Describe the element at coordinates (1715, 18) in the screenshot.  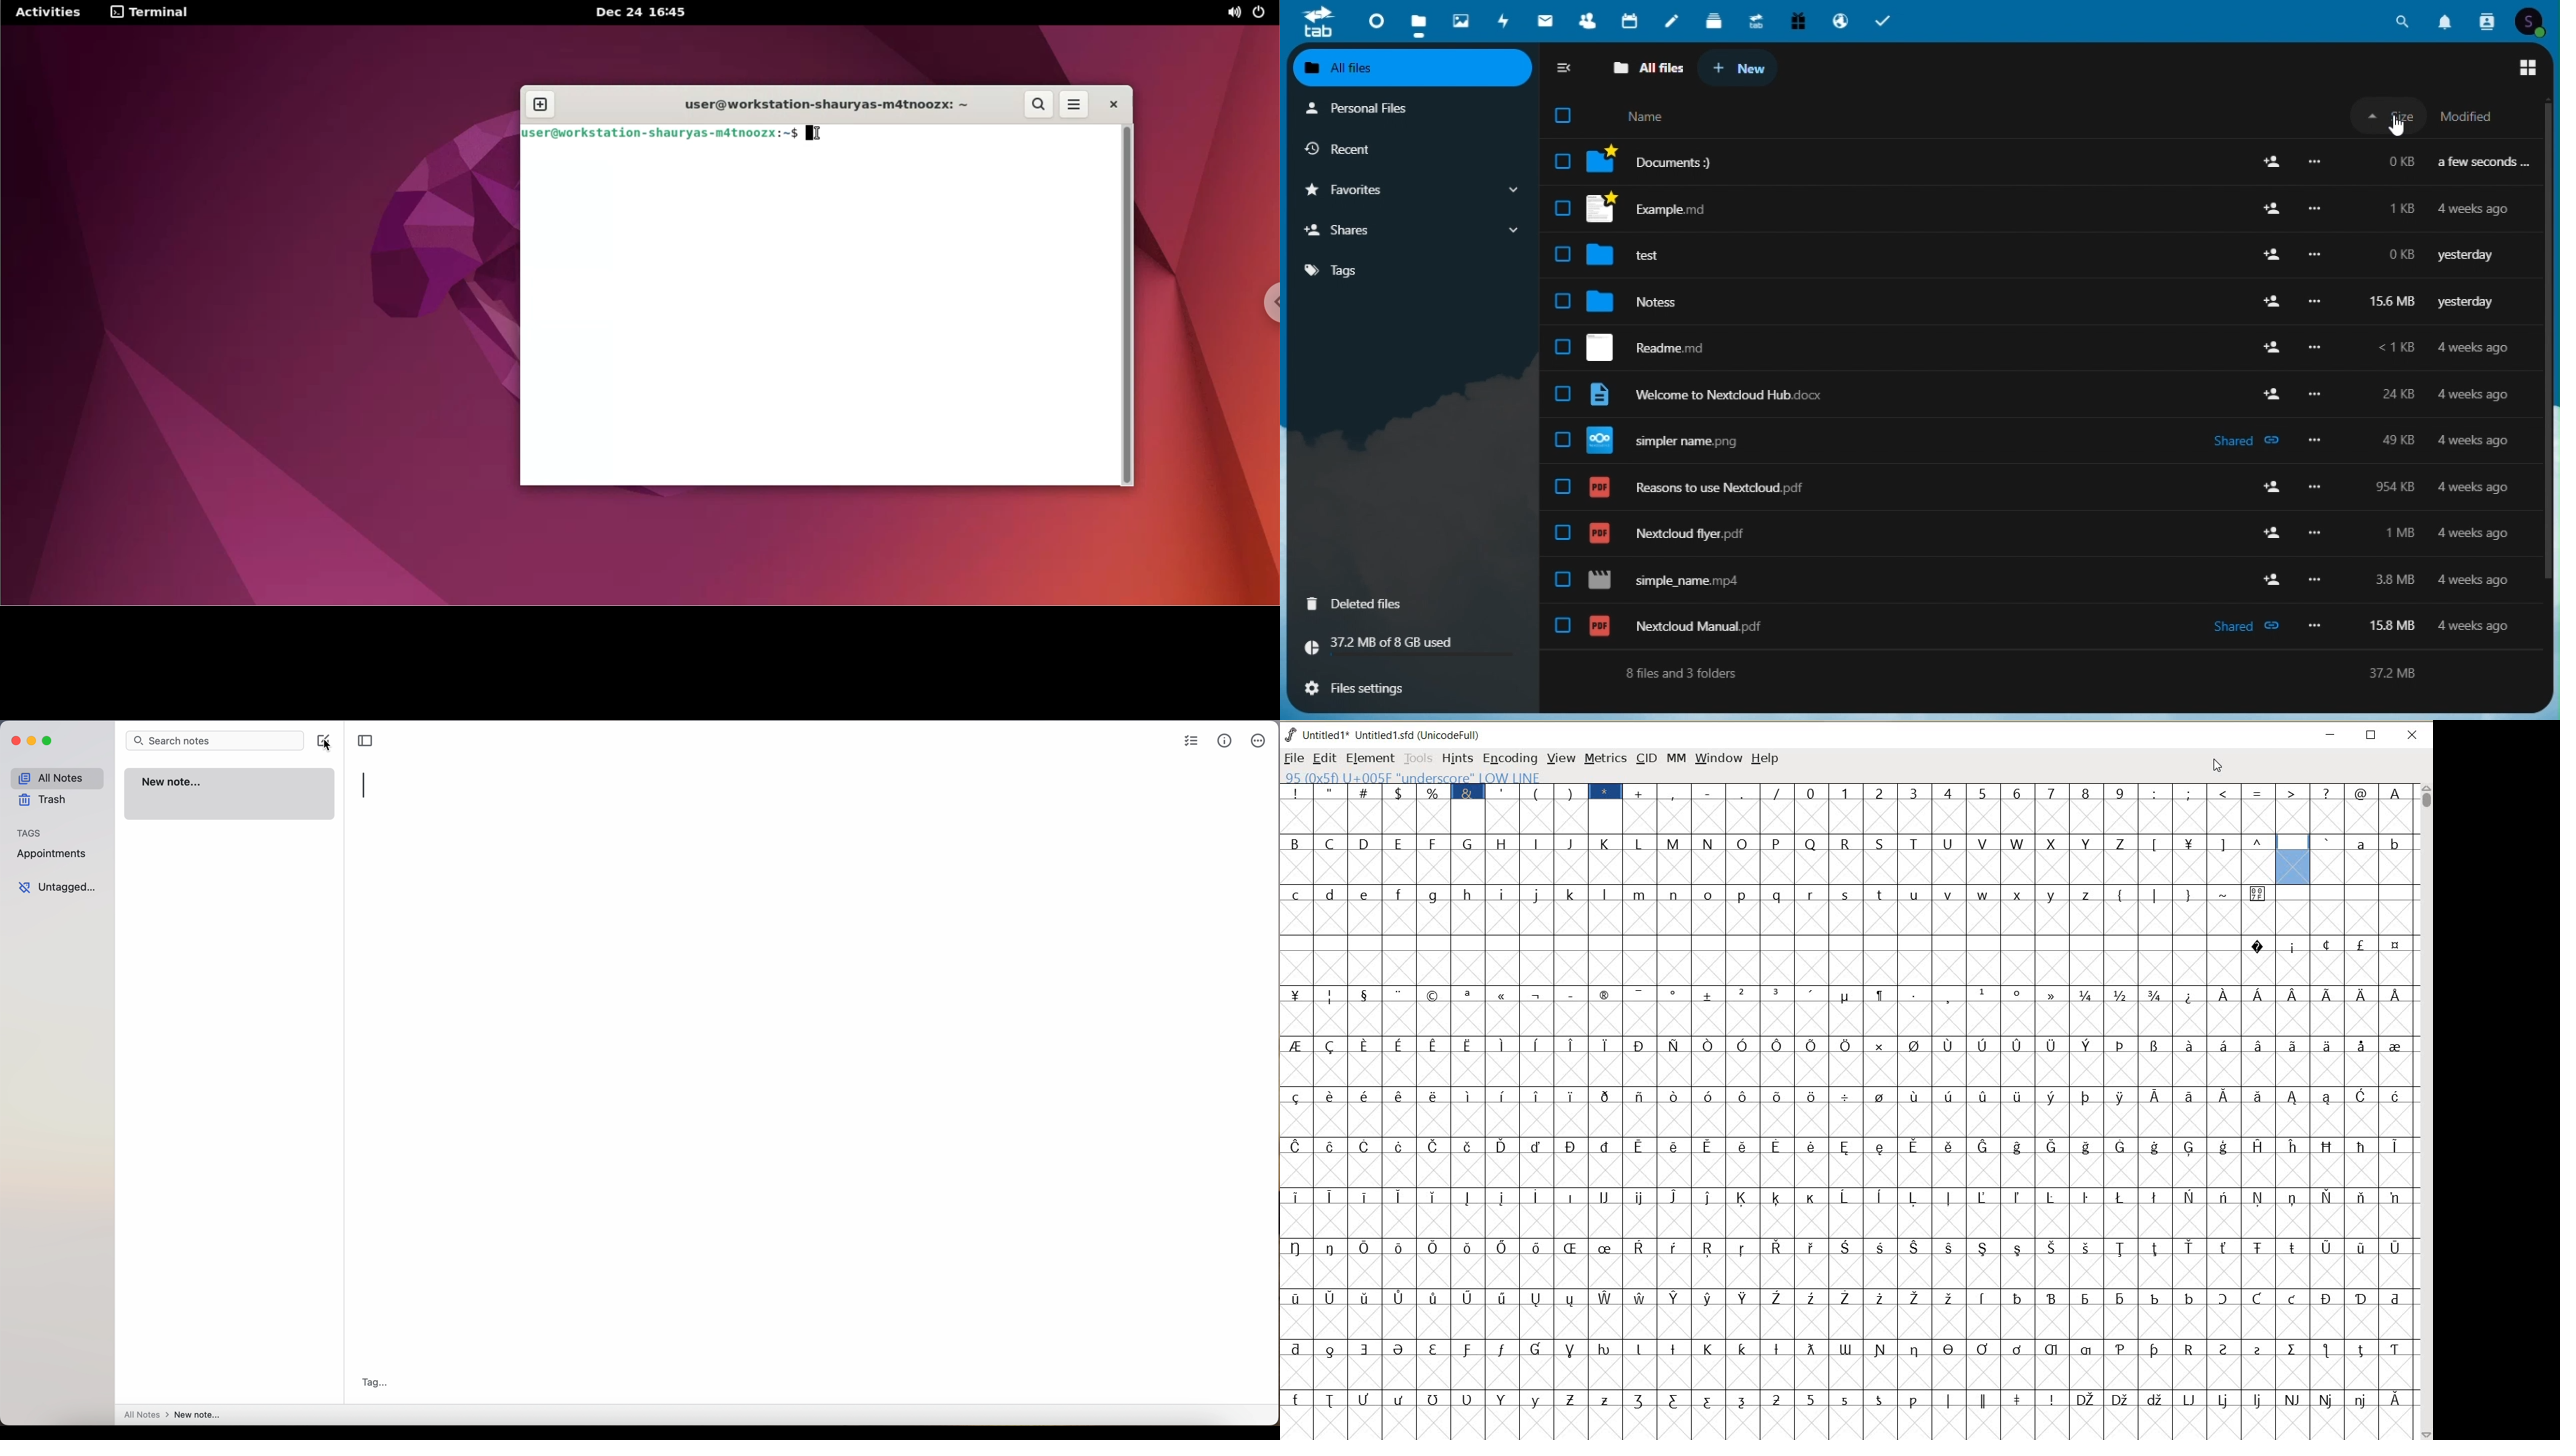
I see `deck` at that location.